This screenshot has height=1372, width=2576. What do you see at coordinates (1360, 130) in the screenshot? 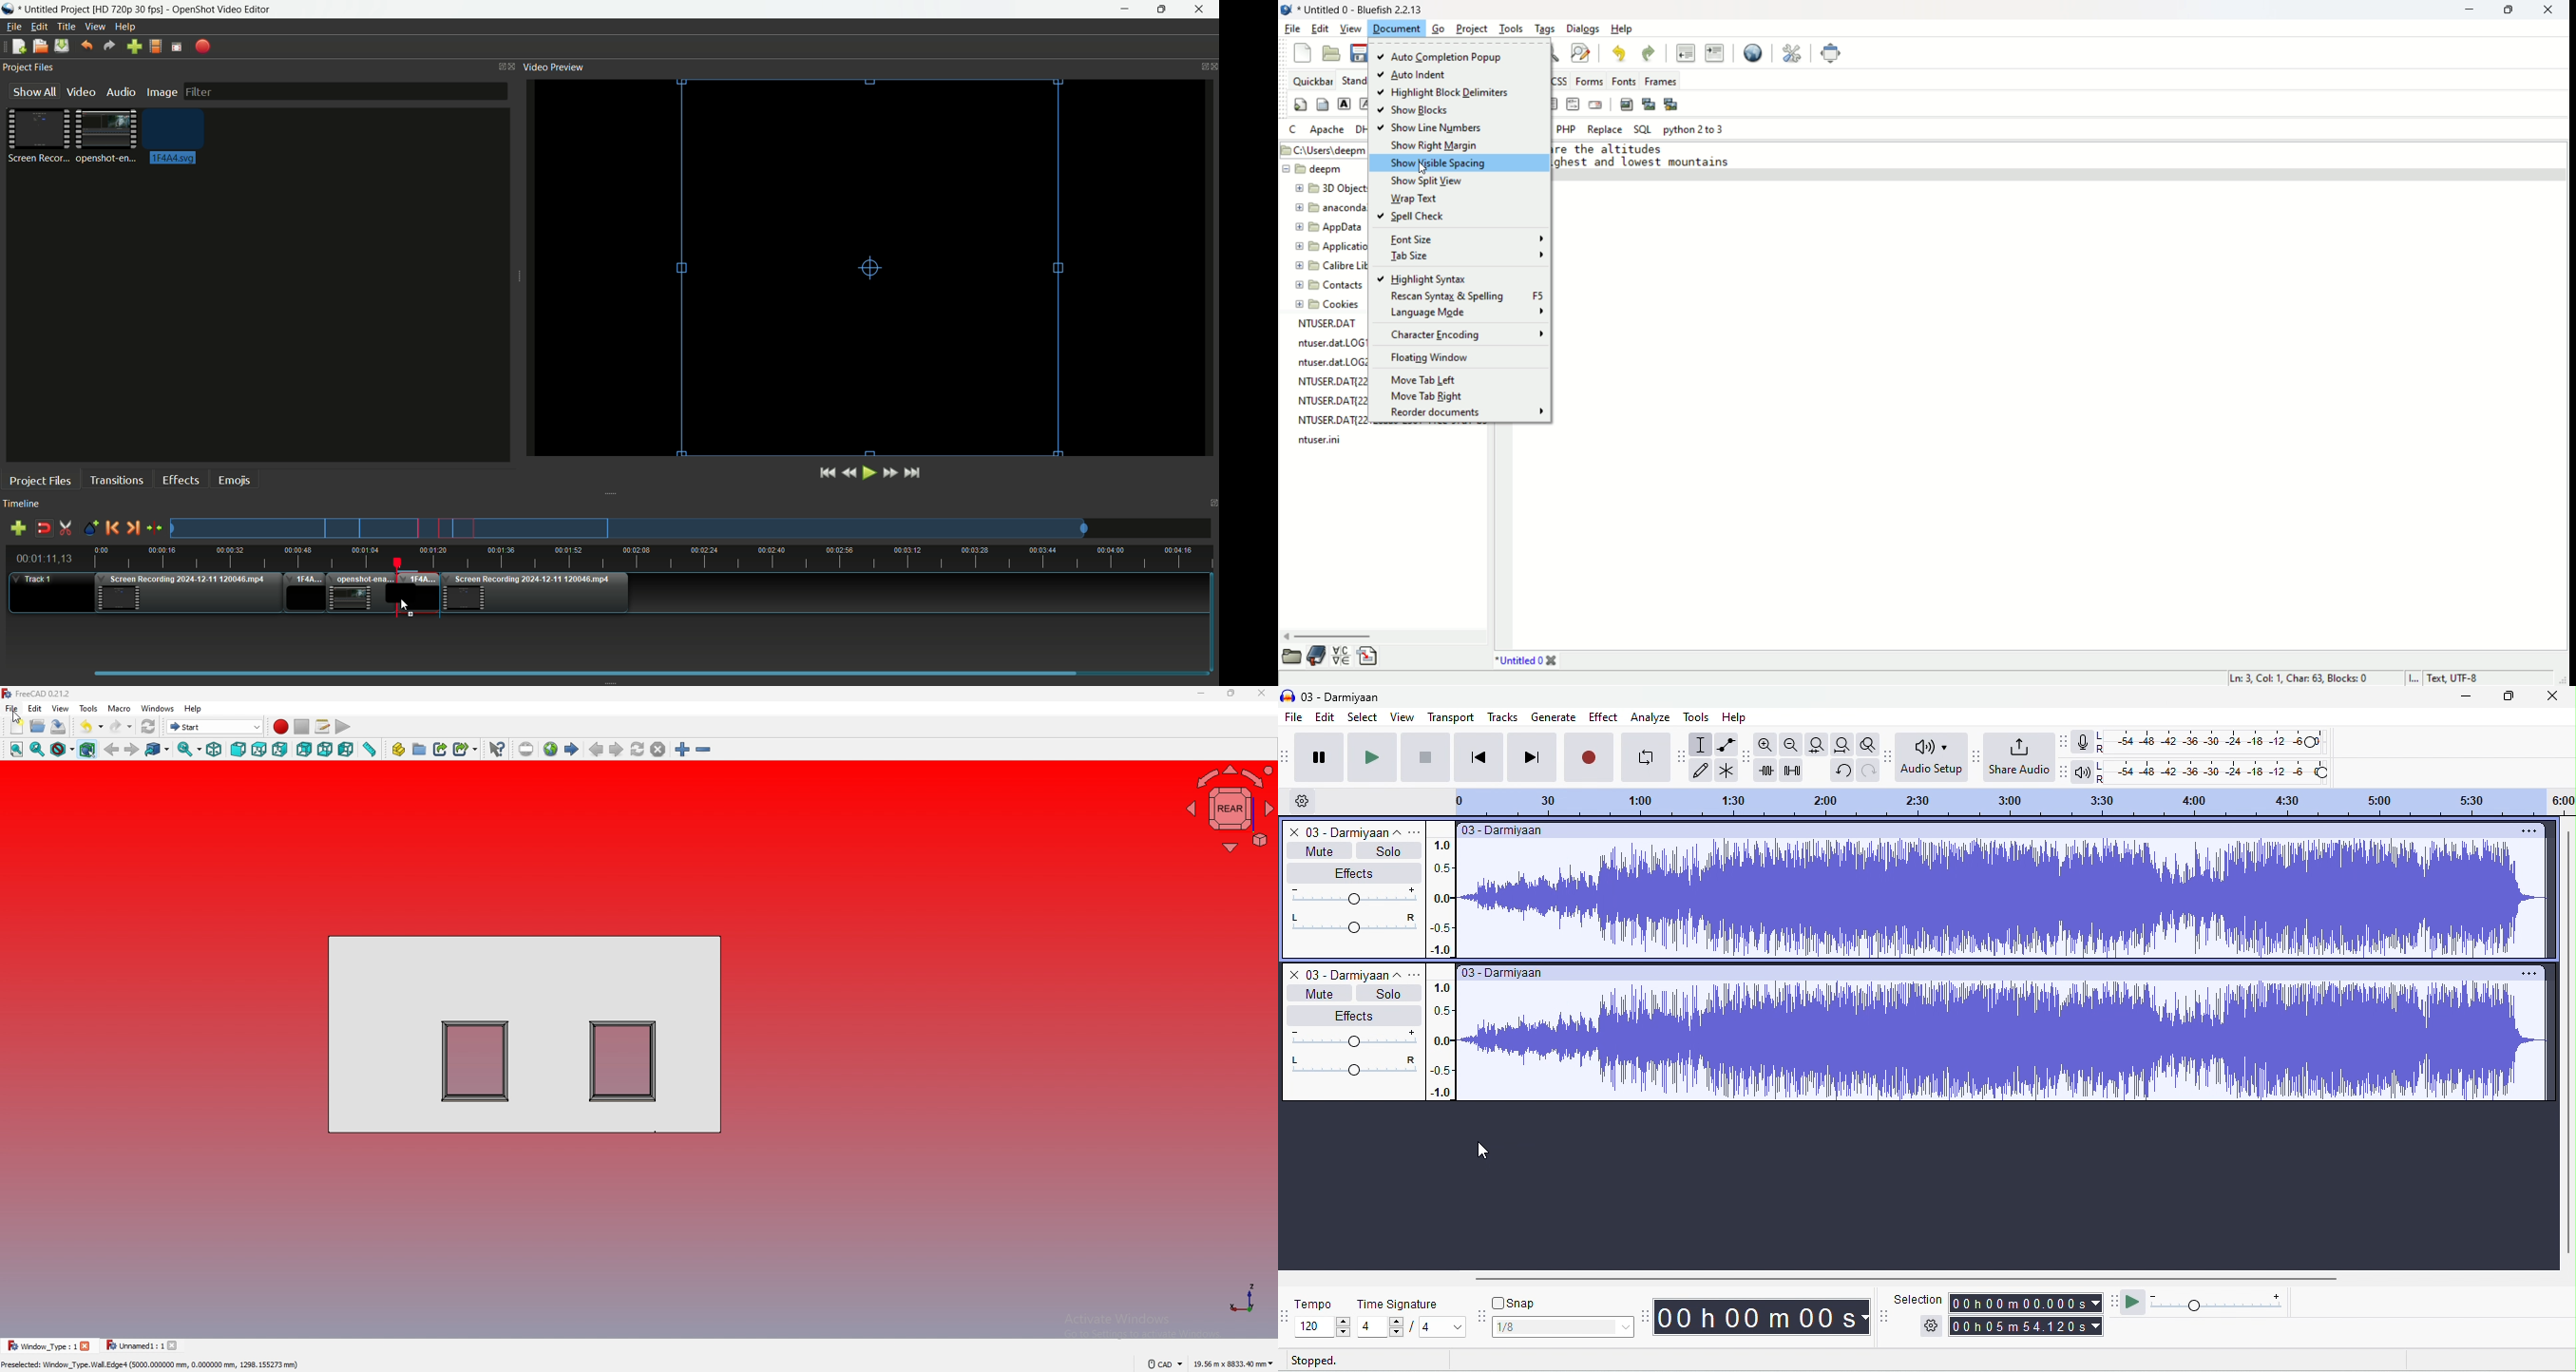
I see `DHTML` at bounding box center [1360, 130].